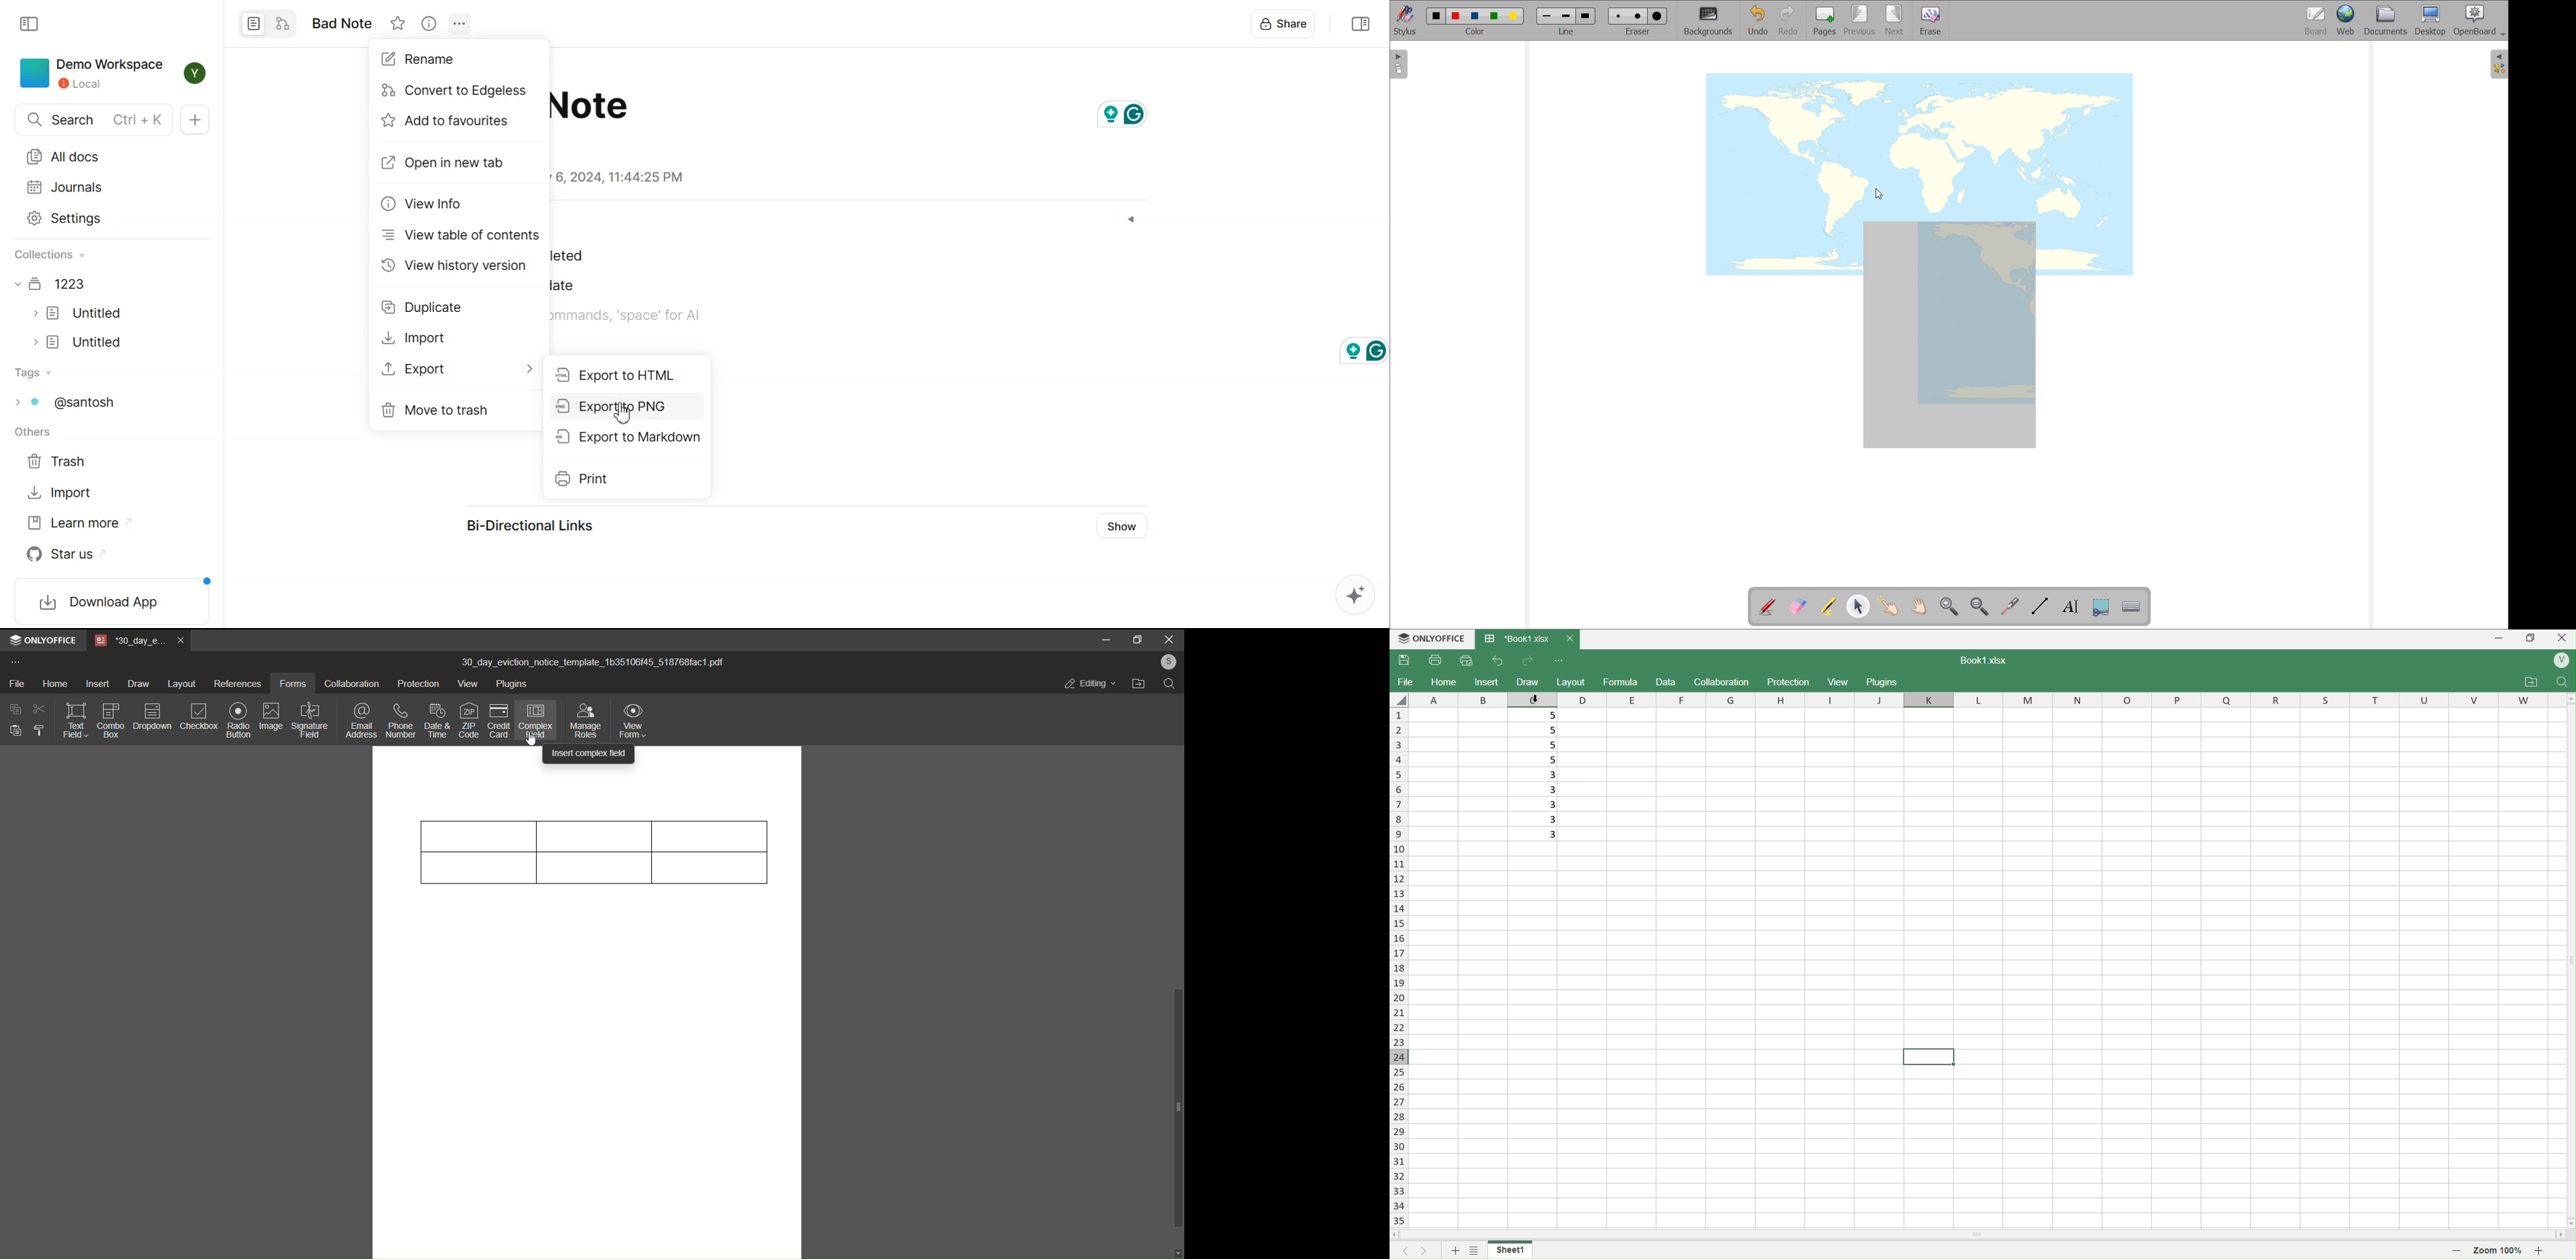  I want to click on Plugins, so click(1880, 681).